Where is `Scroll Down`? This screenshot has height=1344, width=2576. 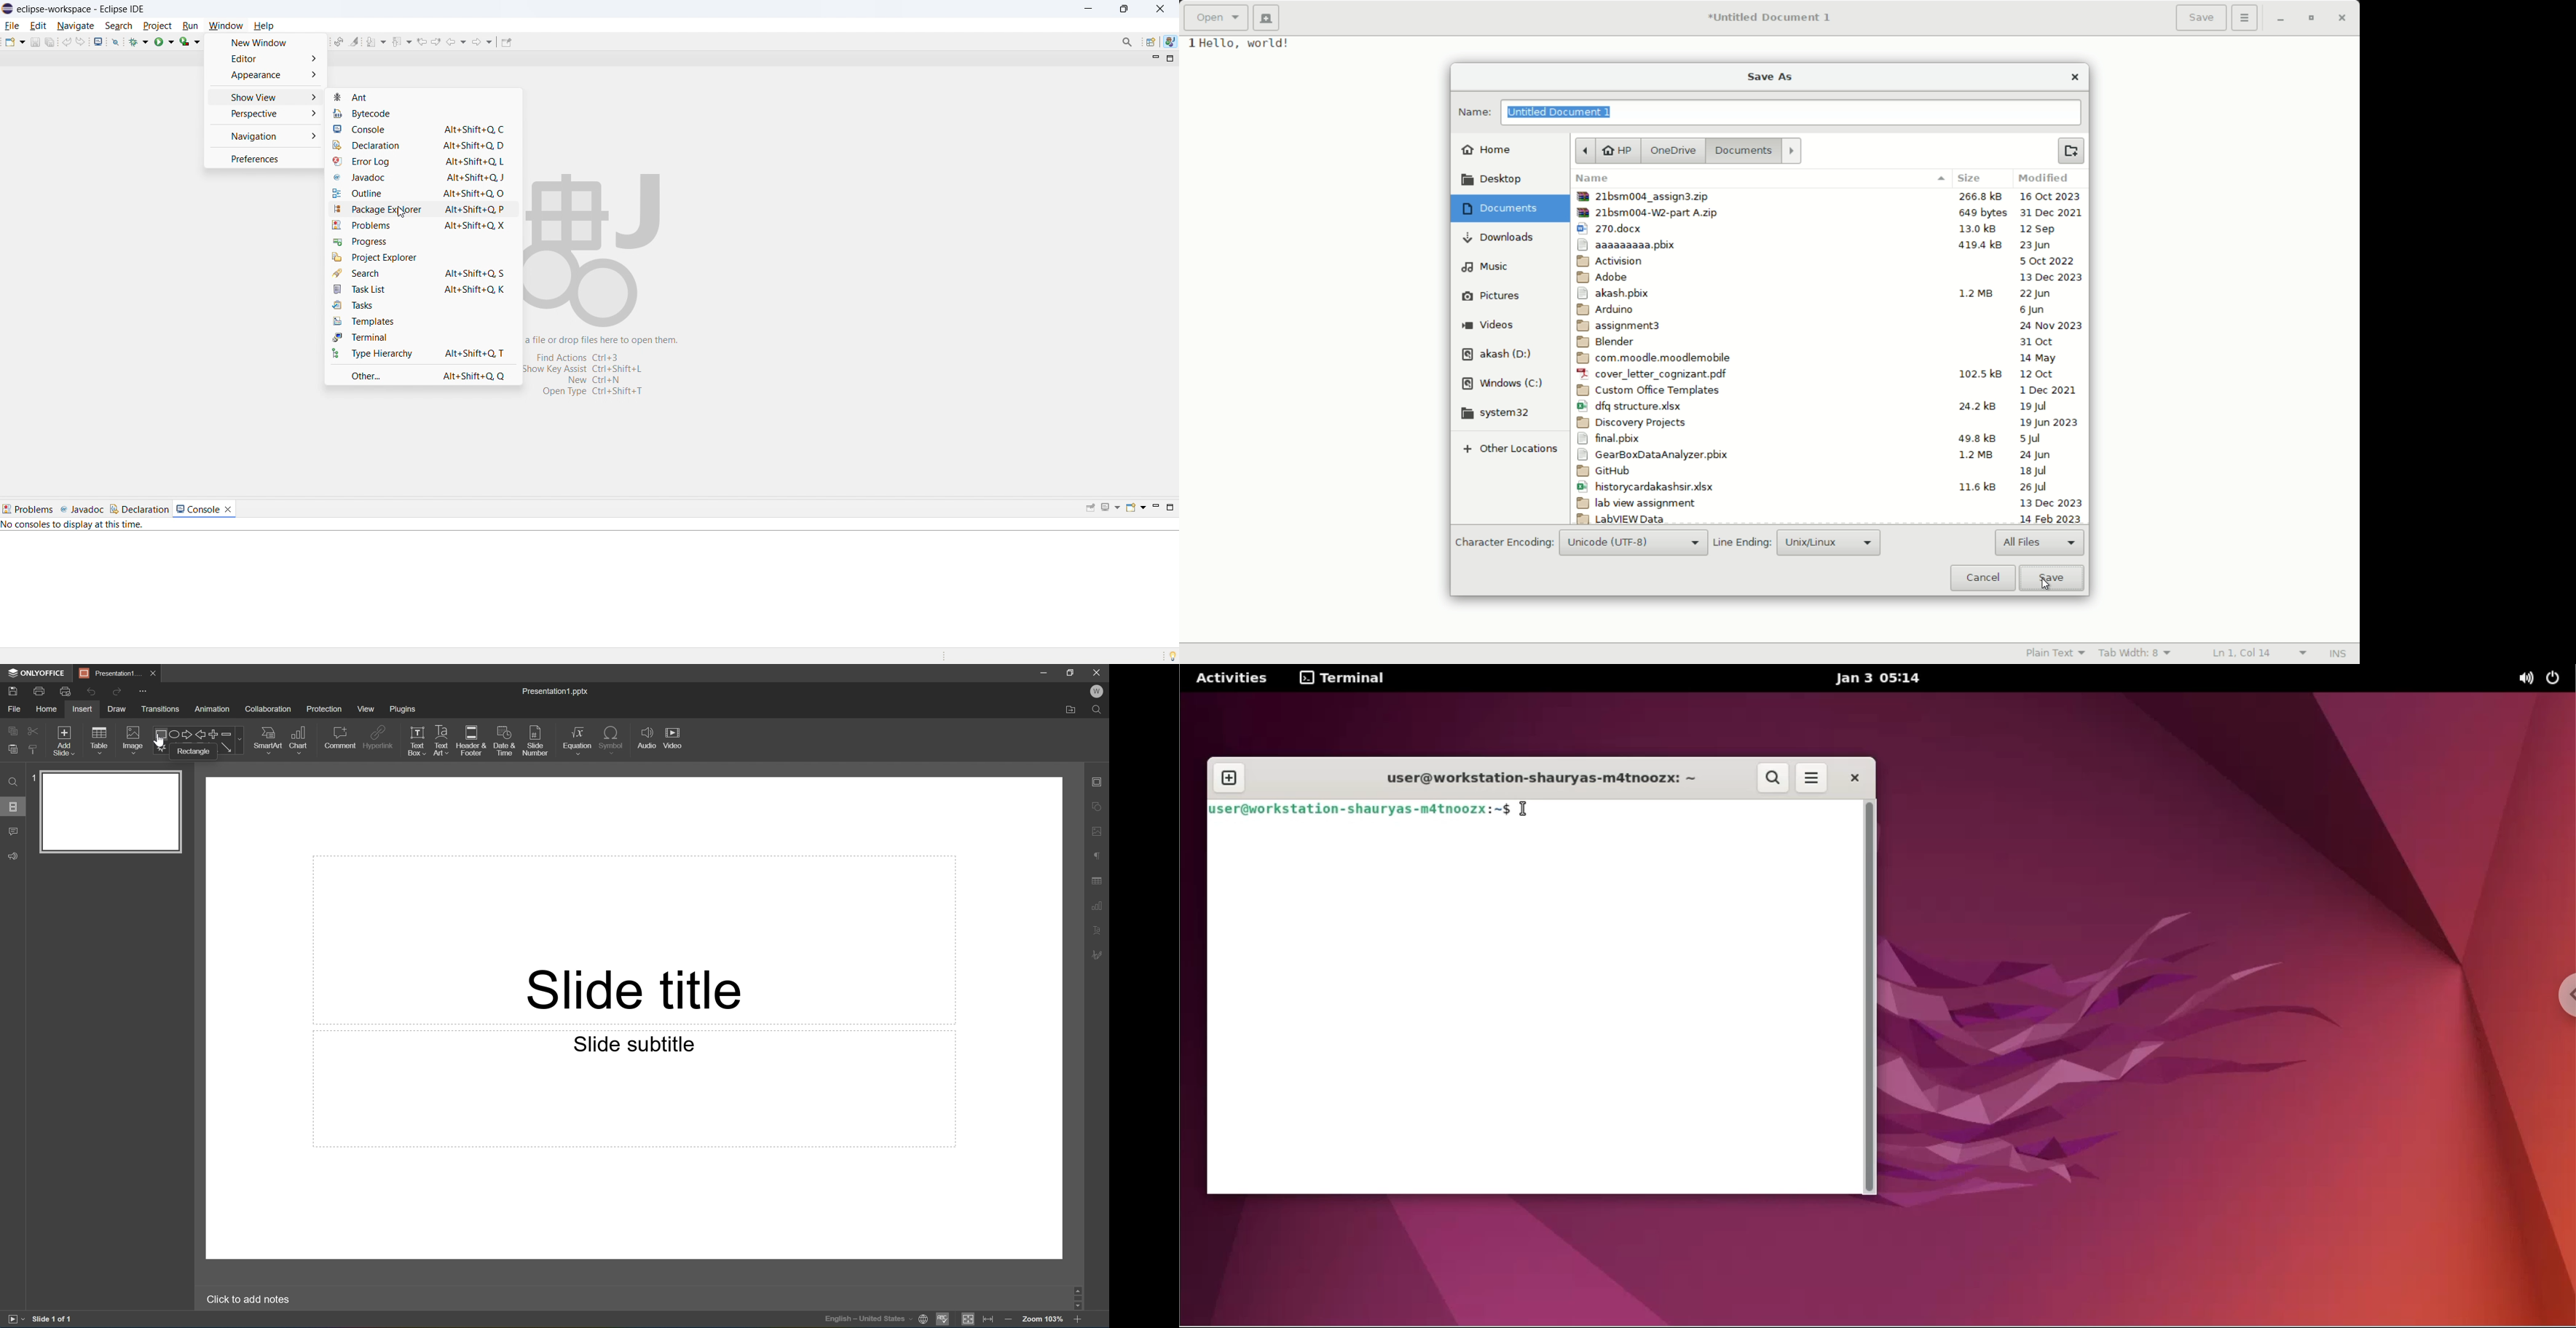 Scroll Down is located at coordinates (1079, 1306).